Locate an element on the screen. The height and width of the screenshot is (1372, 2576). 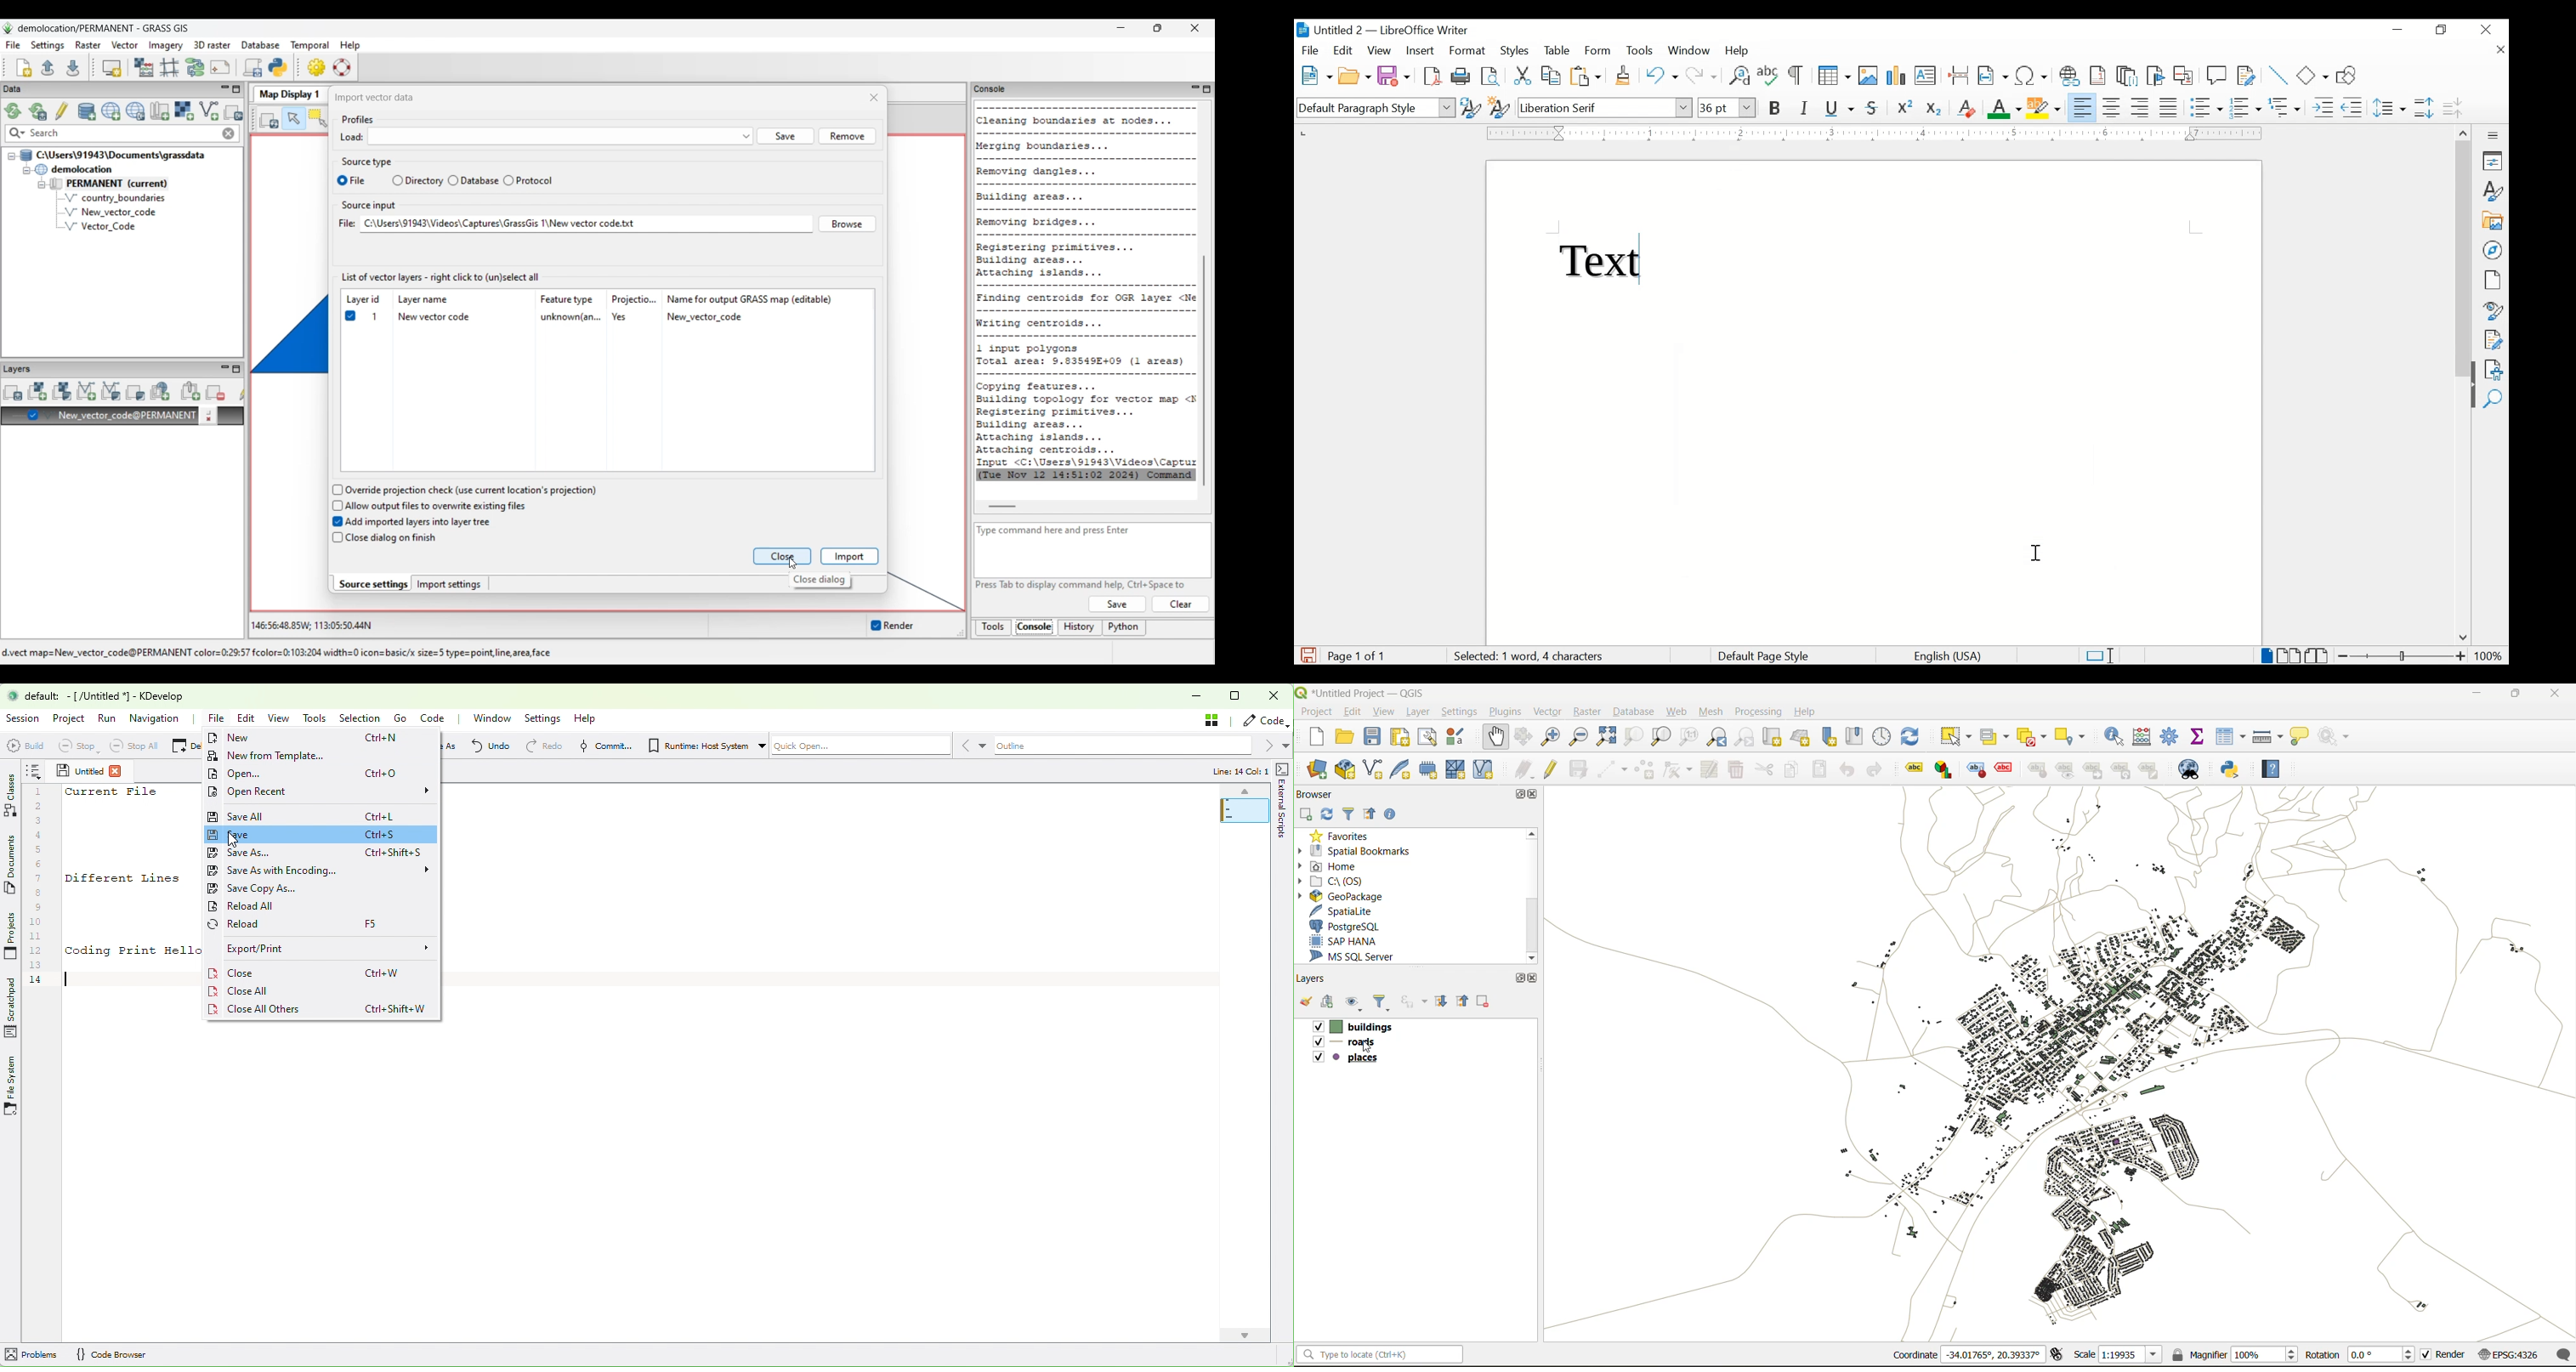
gallery is located at coordinates (2493, 221).